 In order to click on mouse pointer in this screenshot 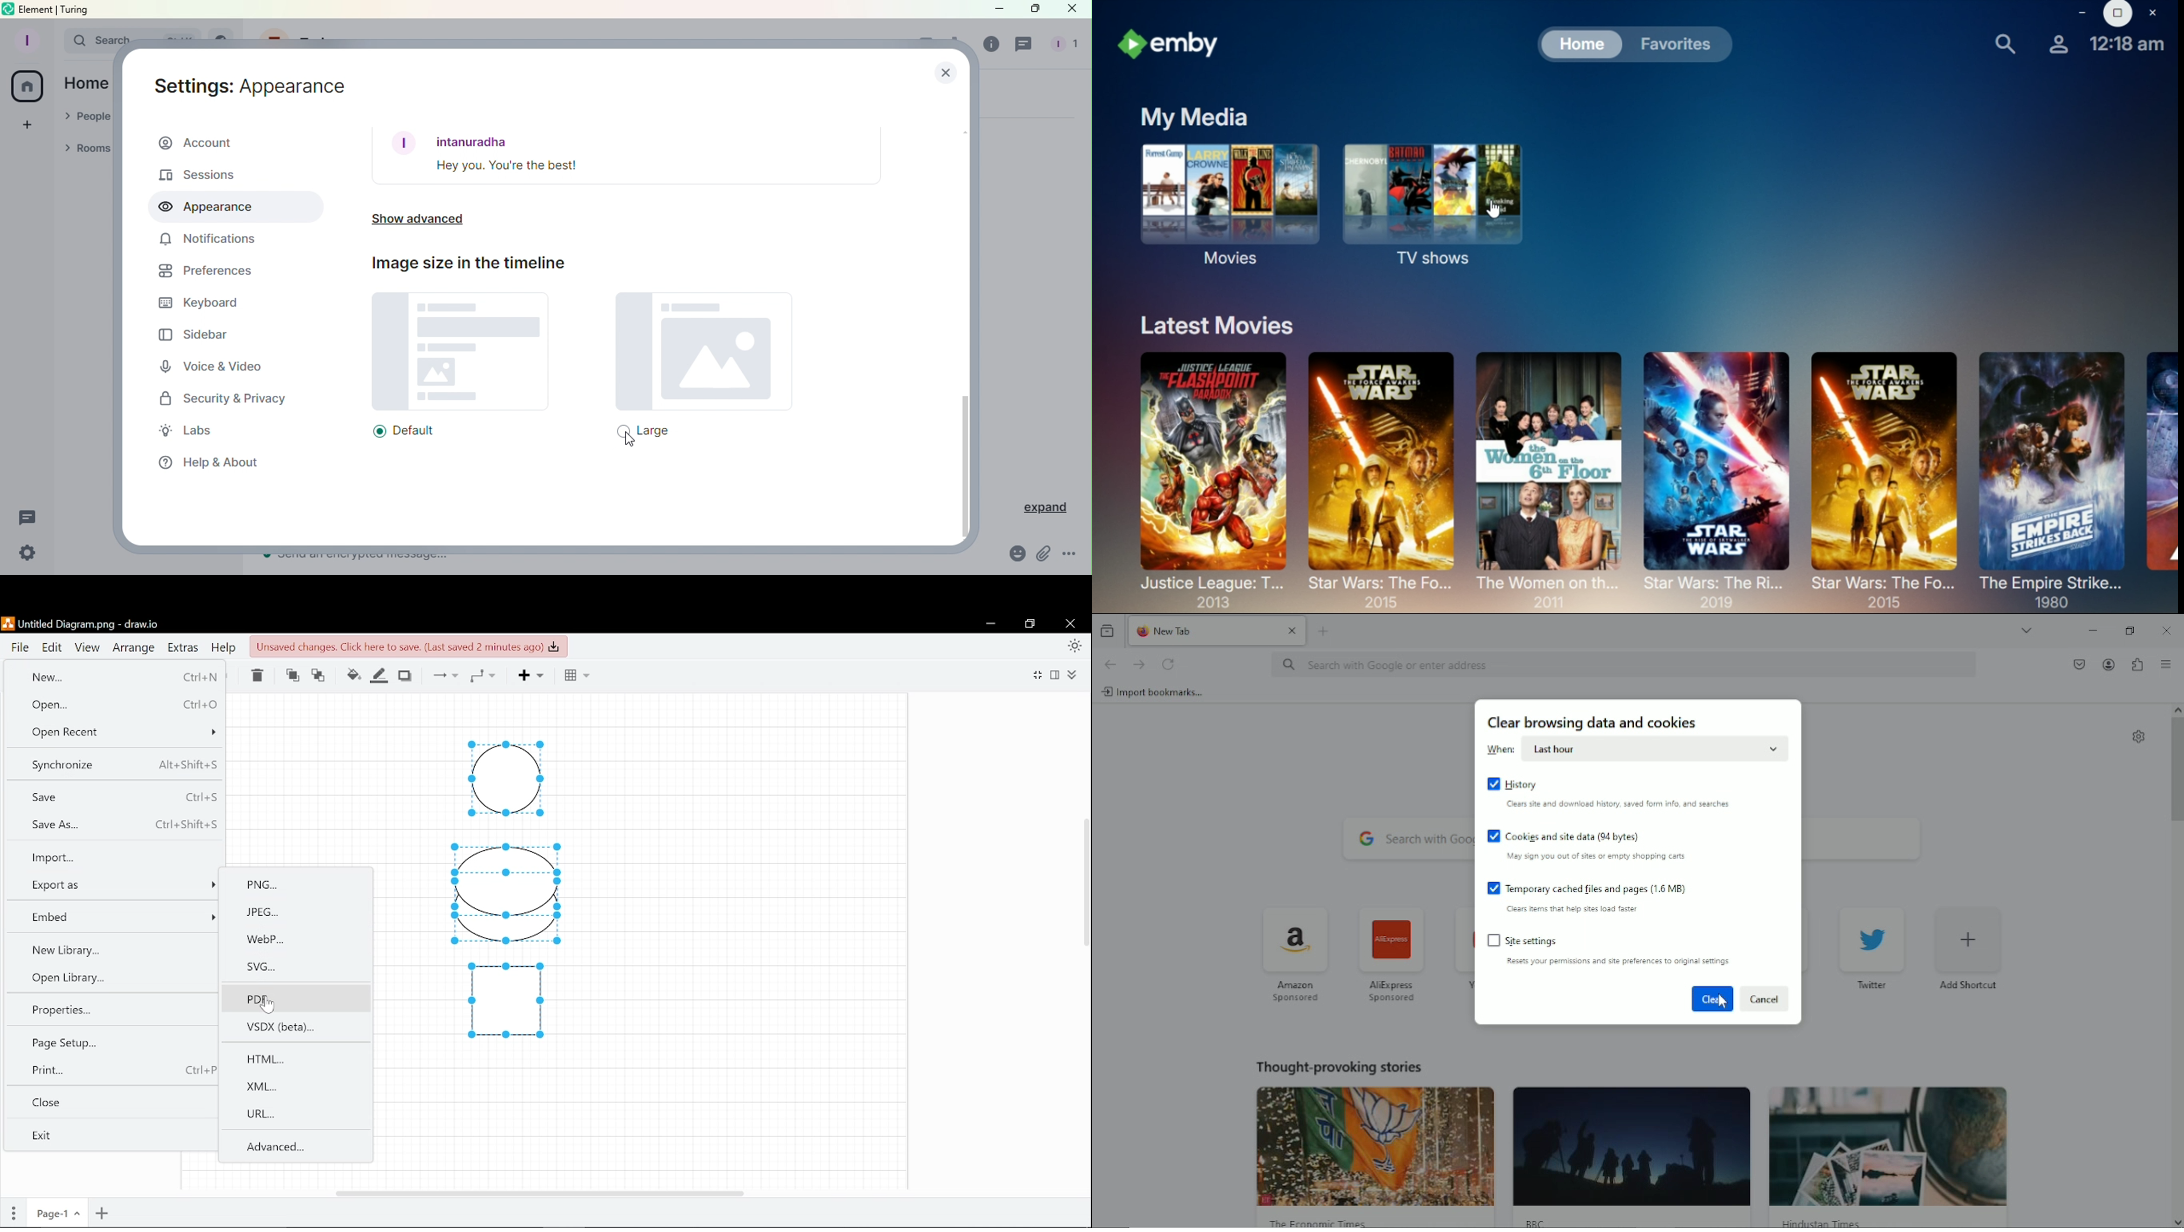, I will do `click(1496, 215)`.